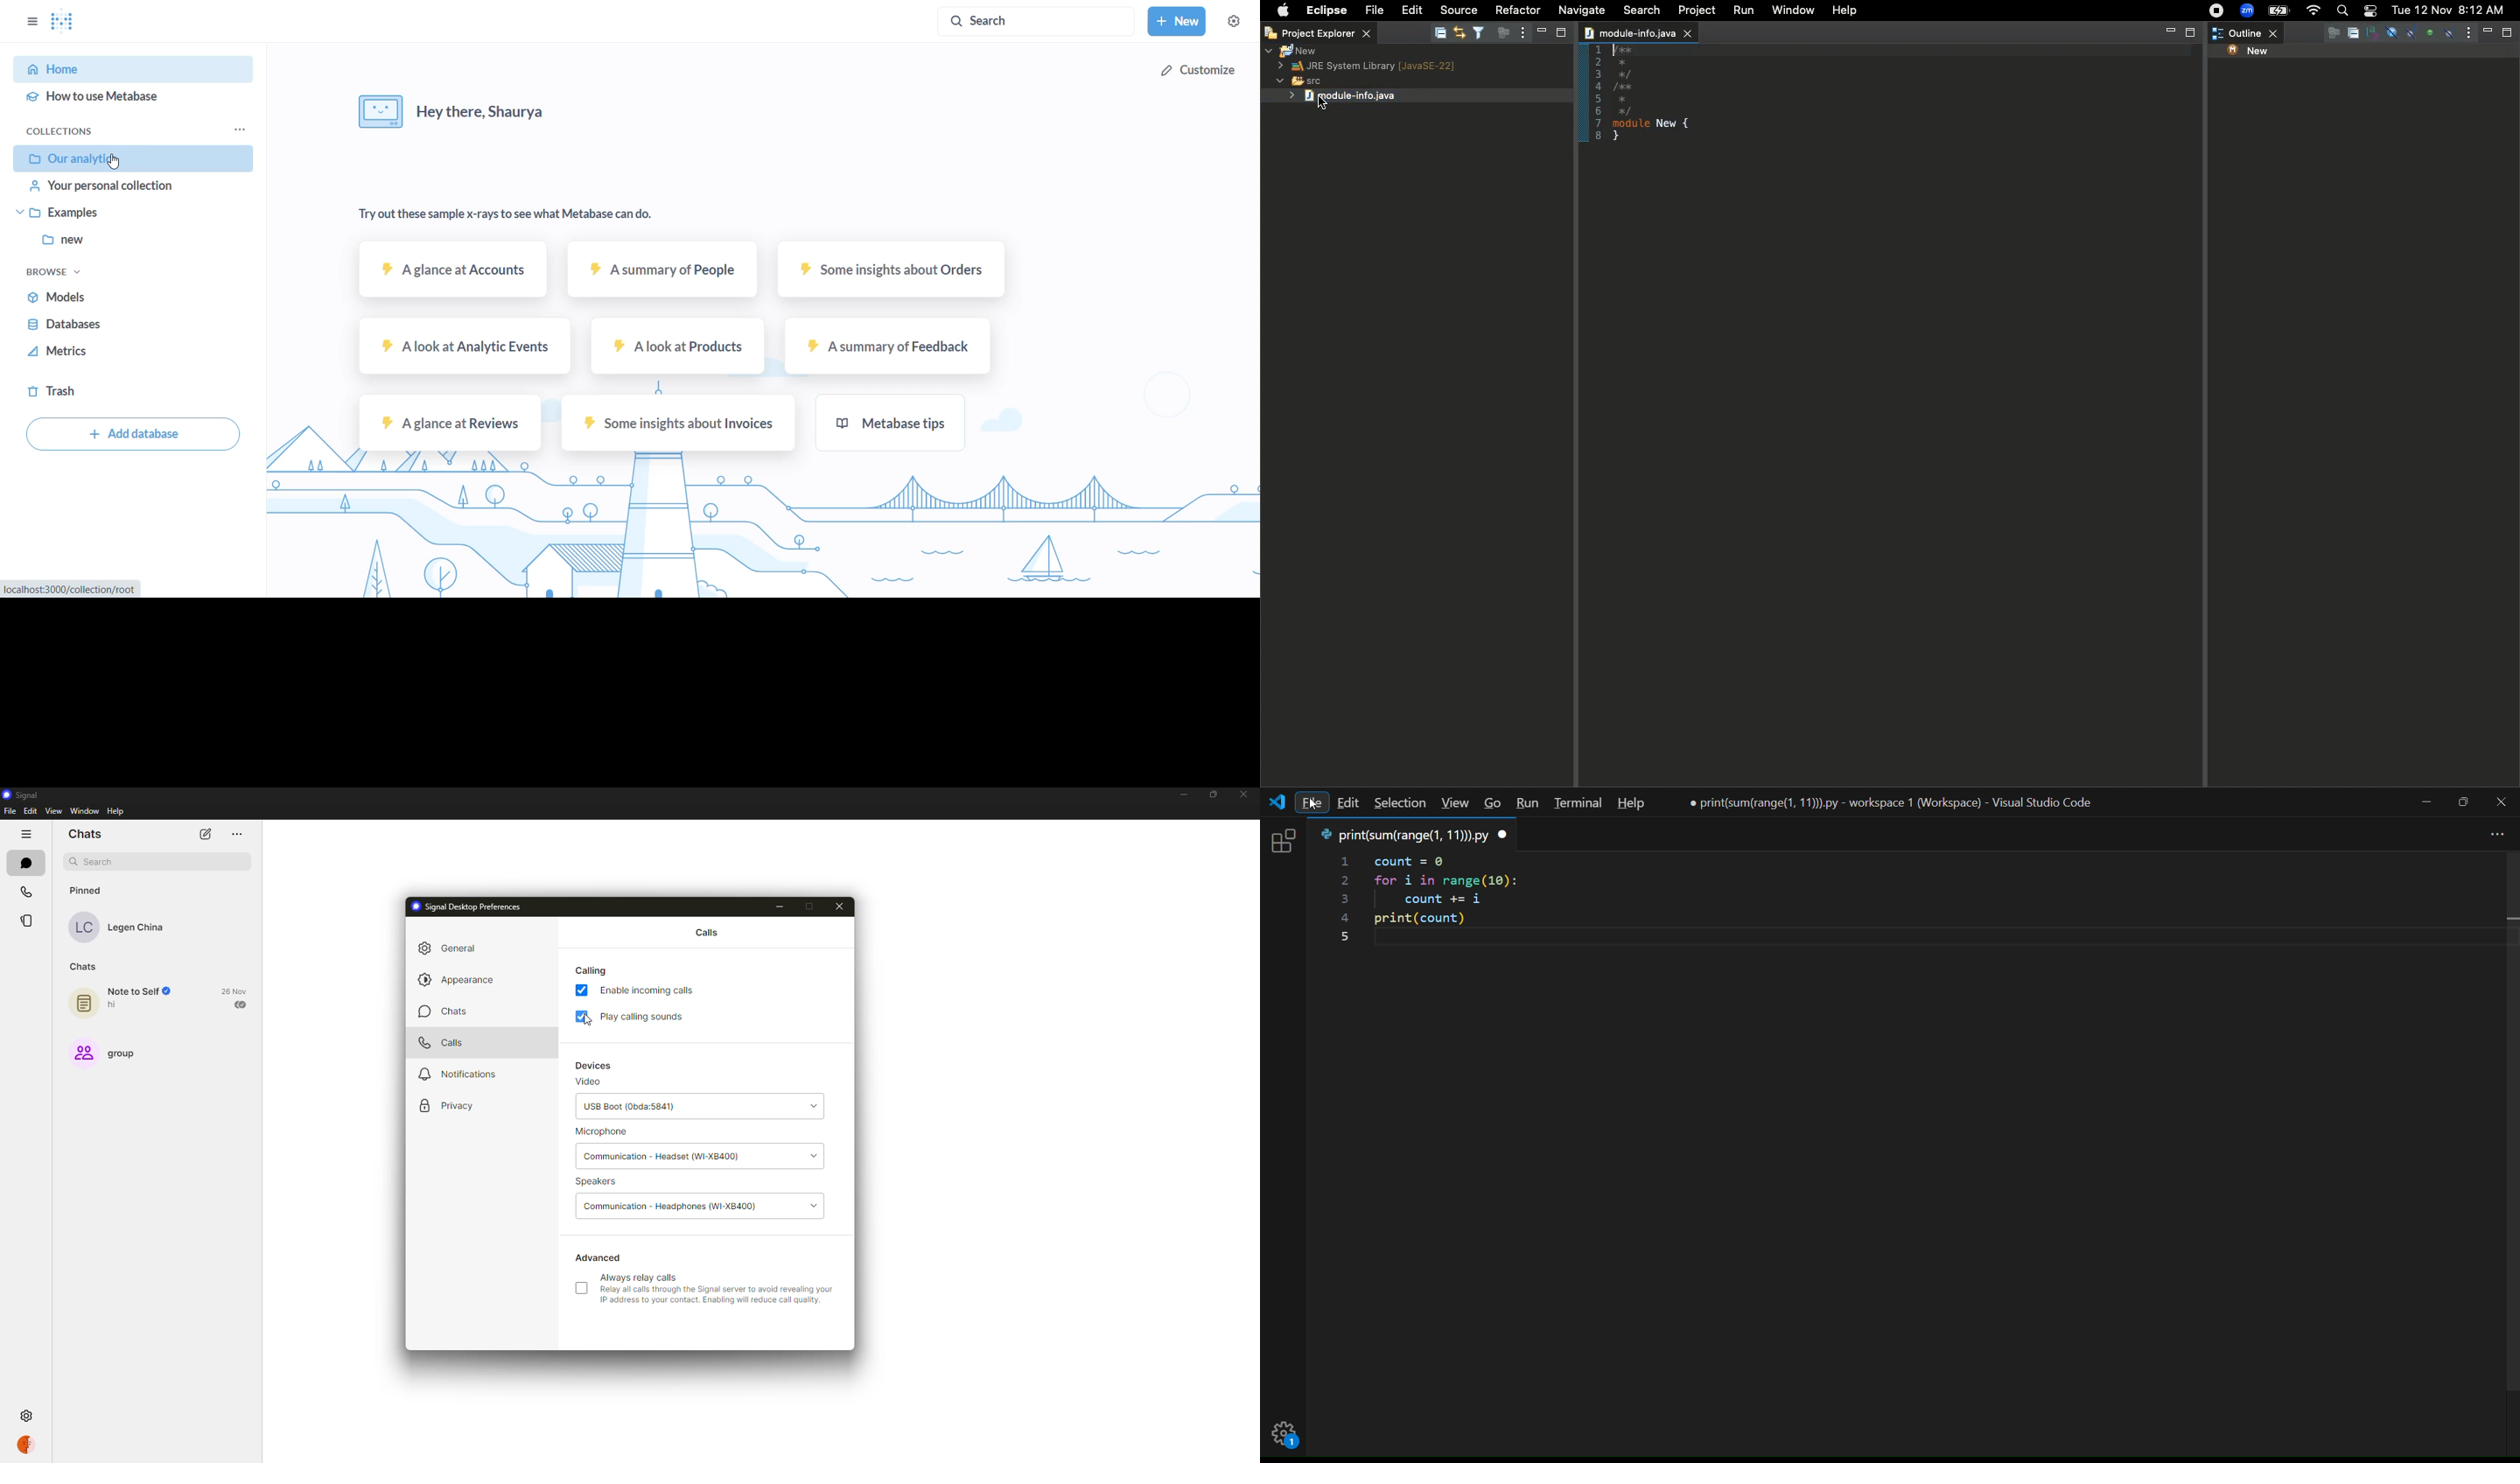  Describe the element at coordinates (2167, 32) in the screenshot. I see `Minimize` at that location.